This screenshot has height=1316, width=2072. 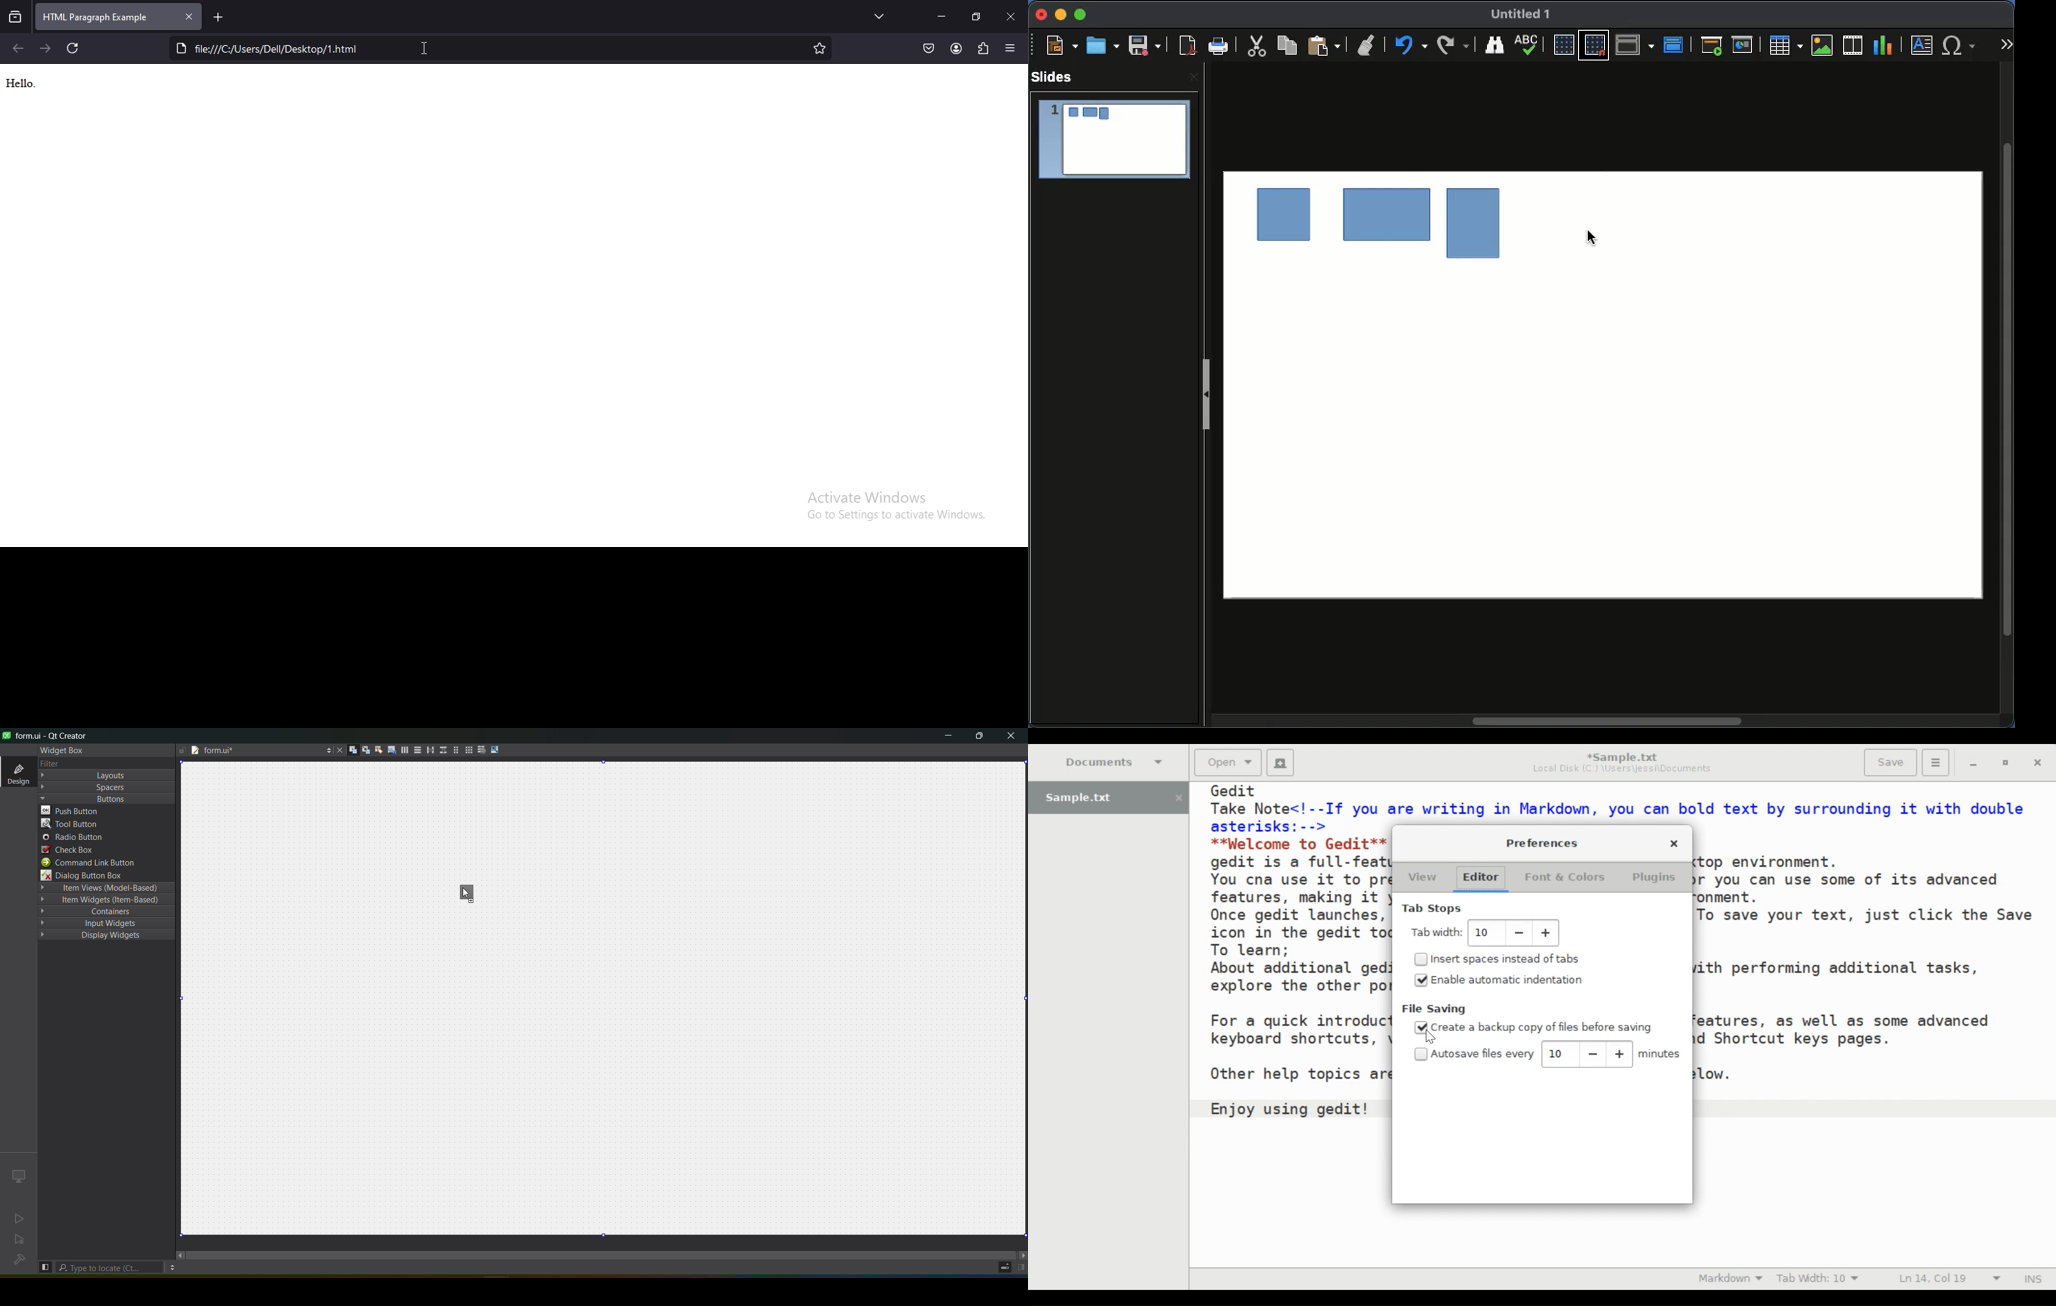 What do you see at coordinates (1635, 44) in the screenshot?
I see `Display views` at bounding box center [1635, 44].